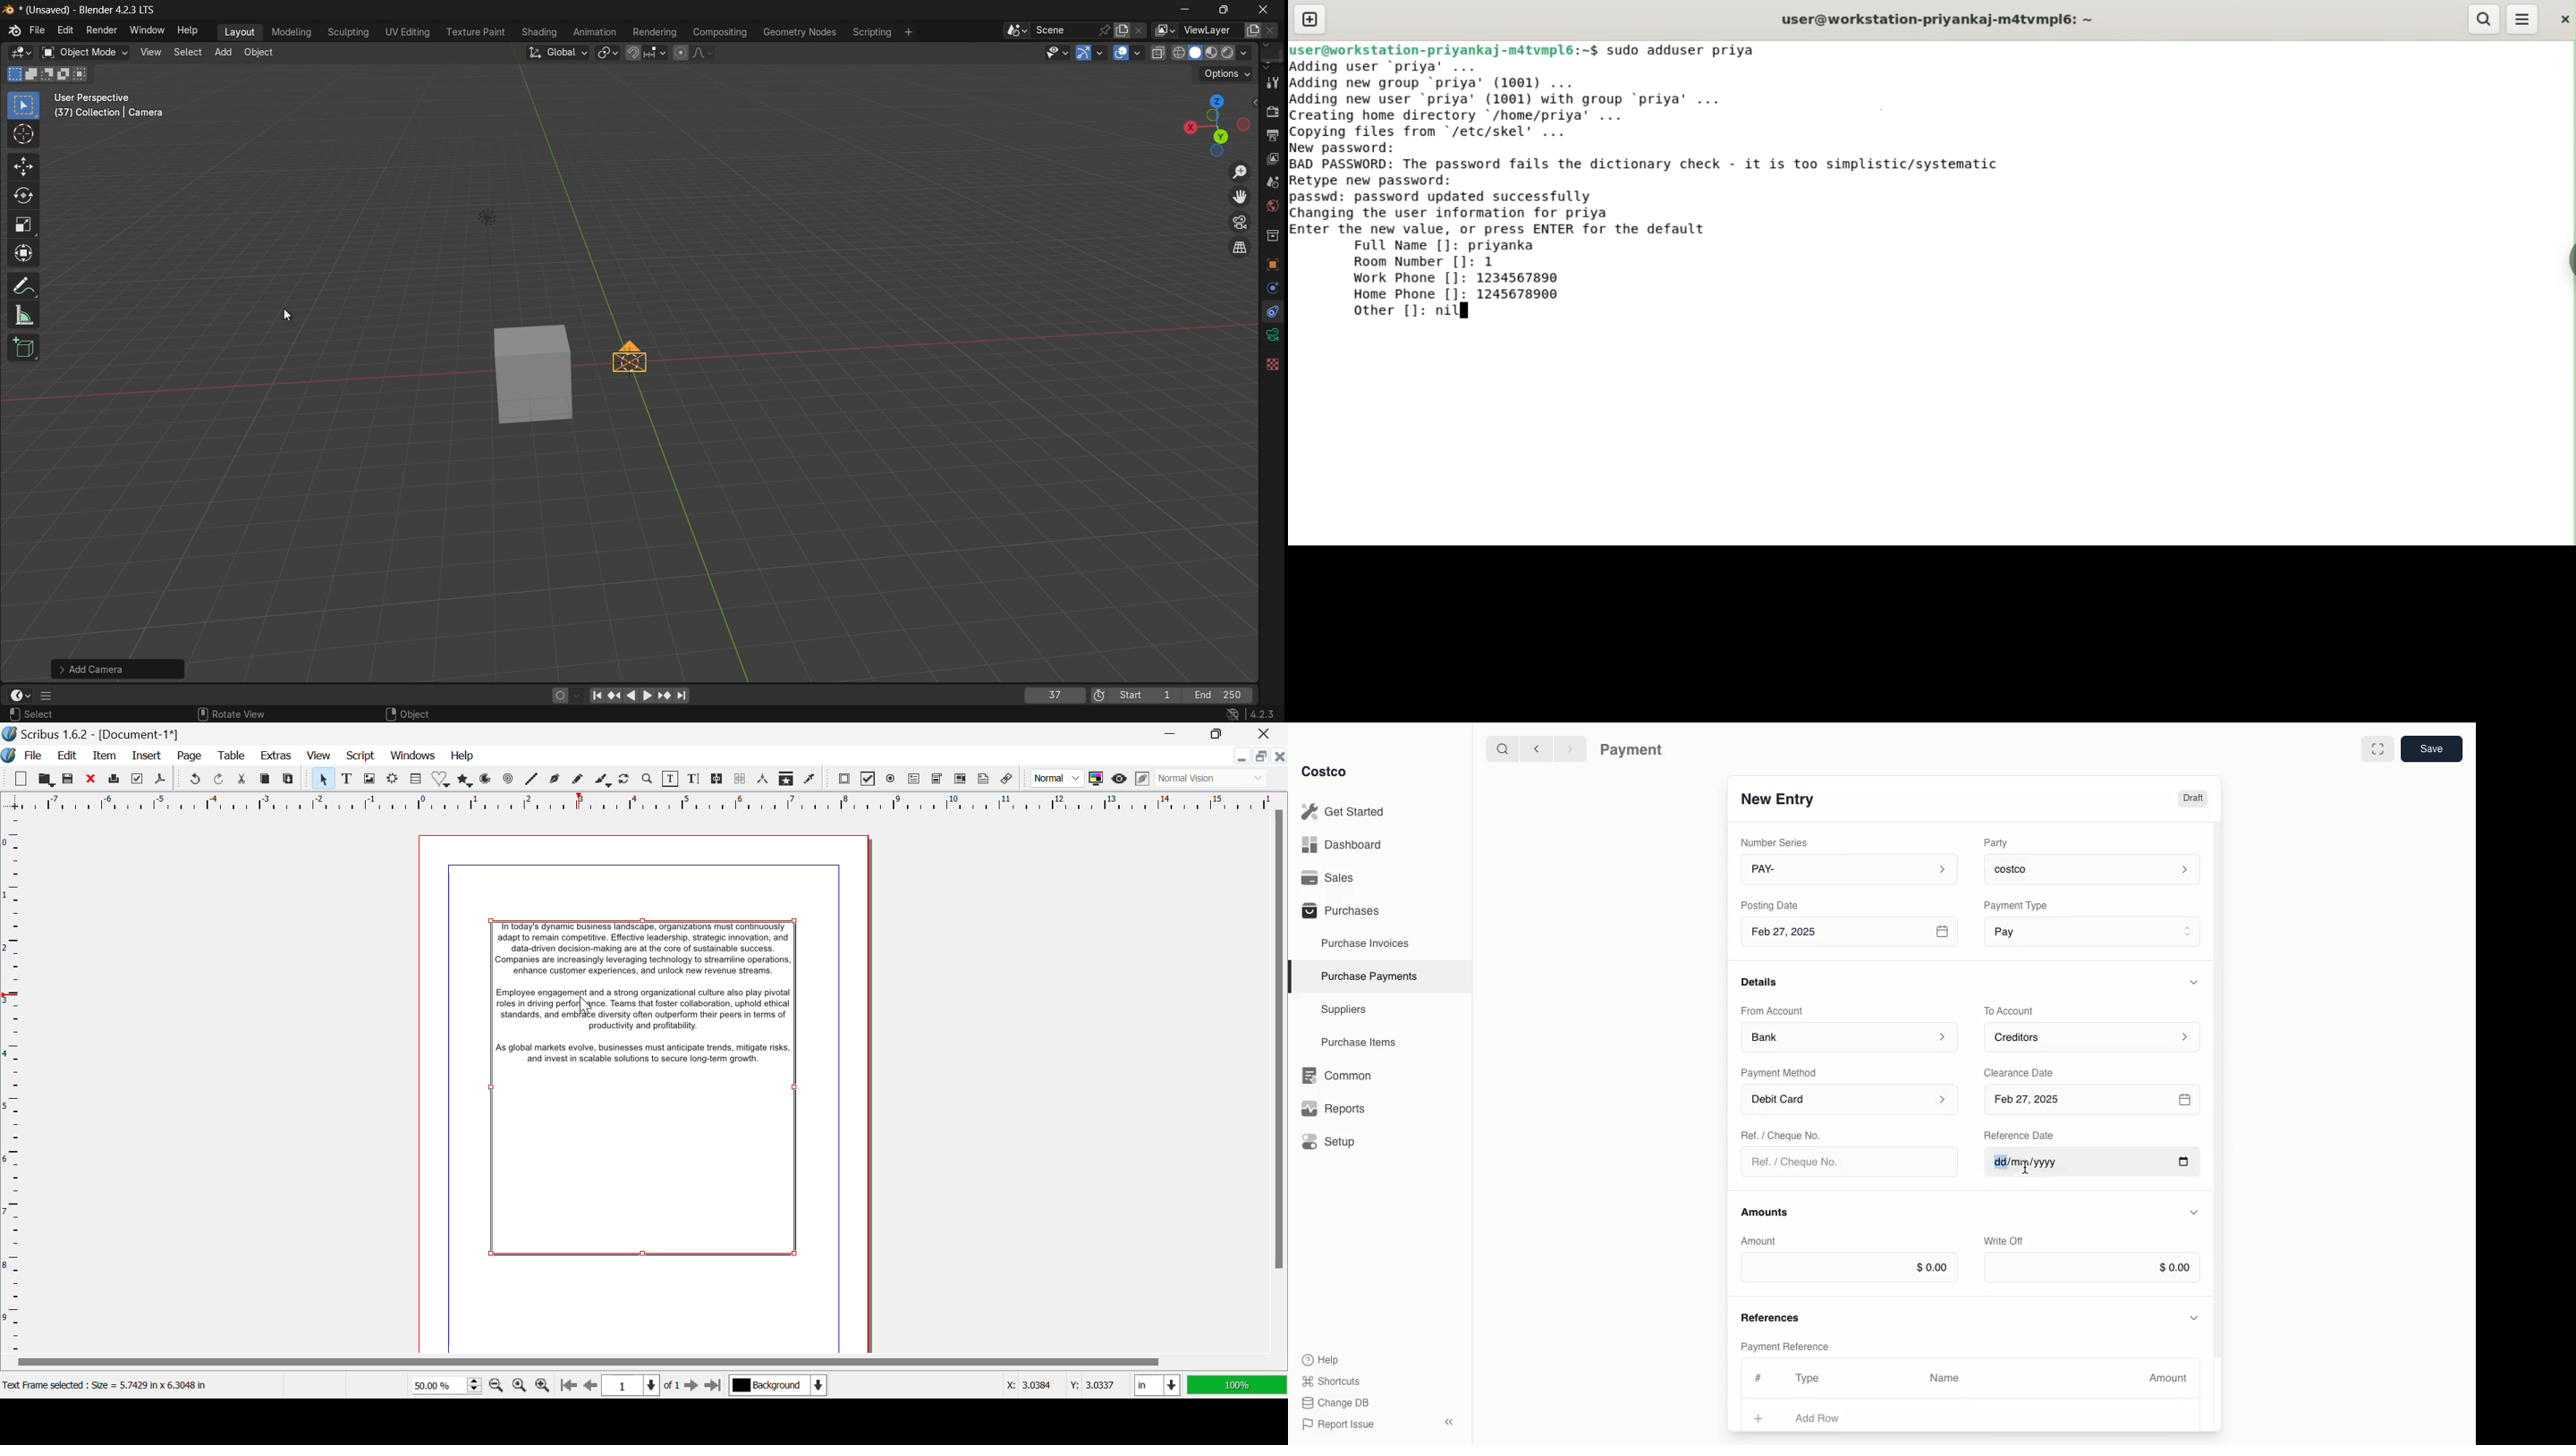 The height and width of the screenshot is (1456, 2576). What do you see at coordinates (20, 776) in the screenshot?
I see `New` at bounding box center [20, 776].